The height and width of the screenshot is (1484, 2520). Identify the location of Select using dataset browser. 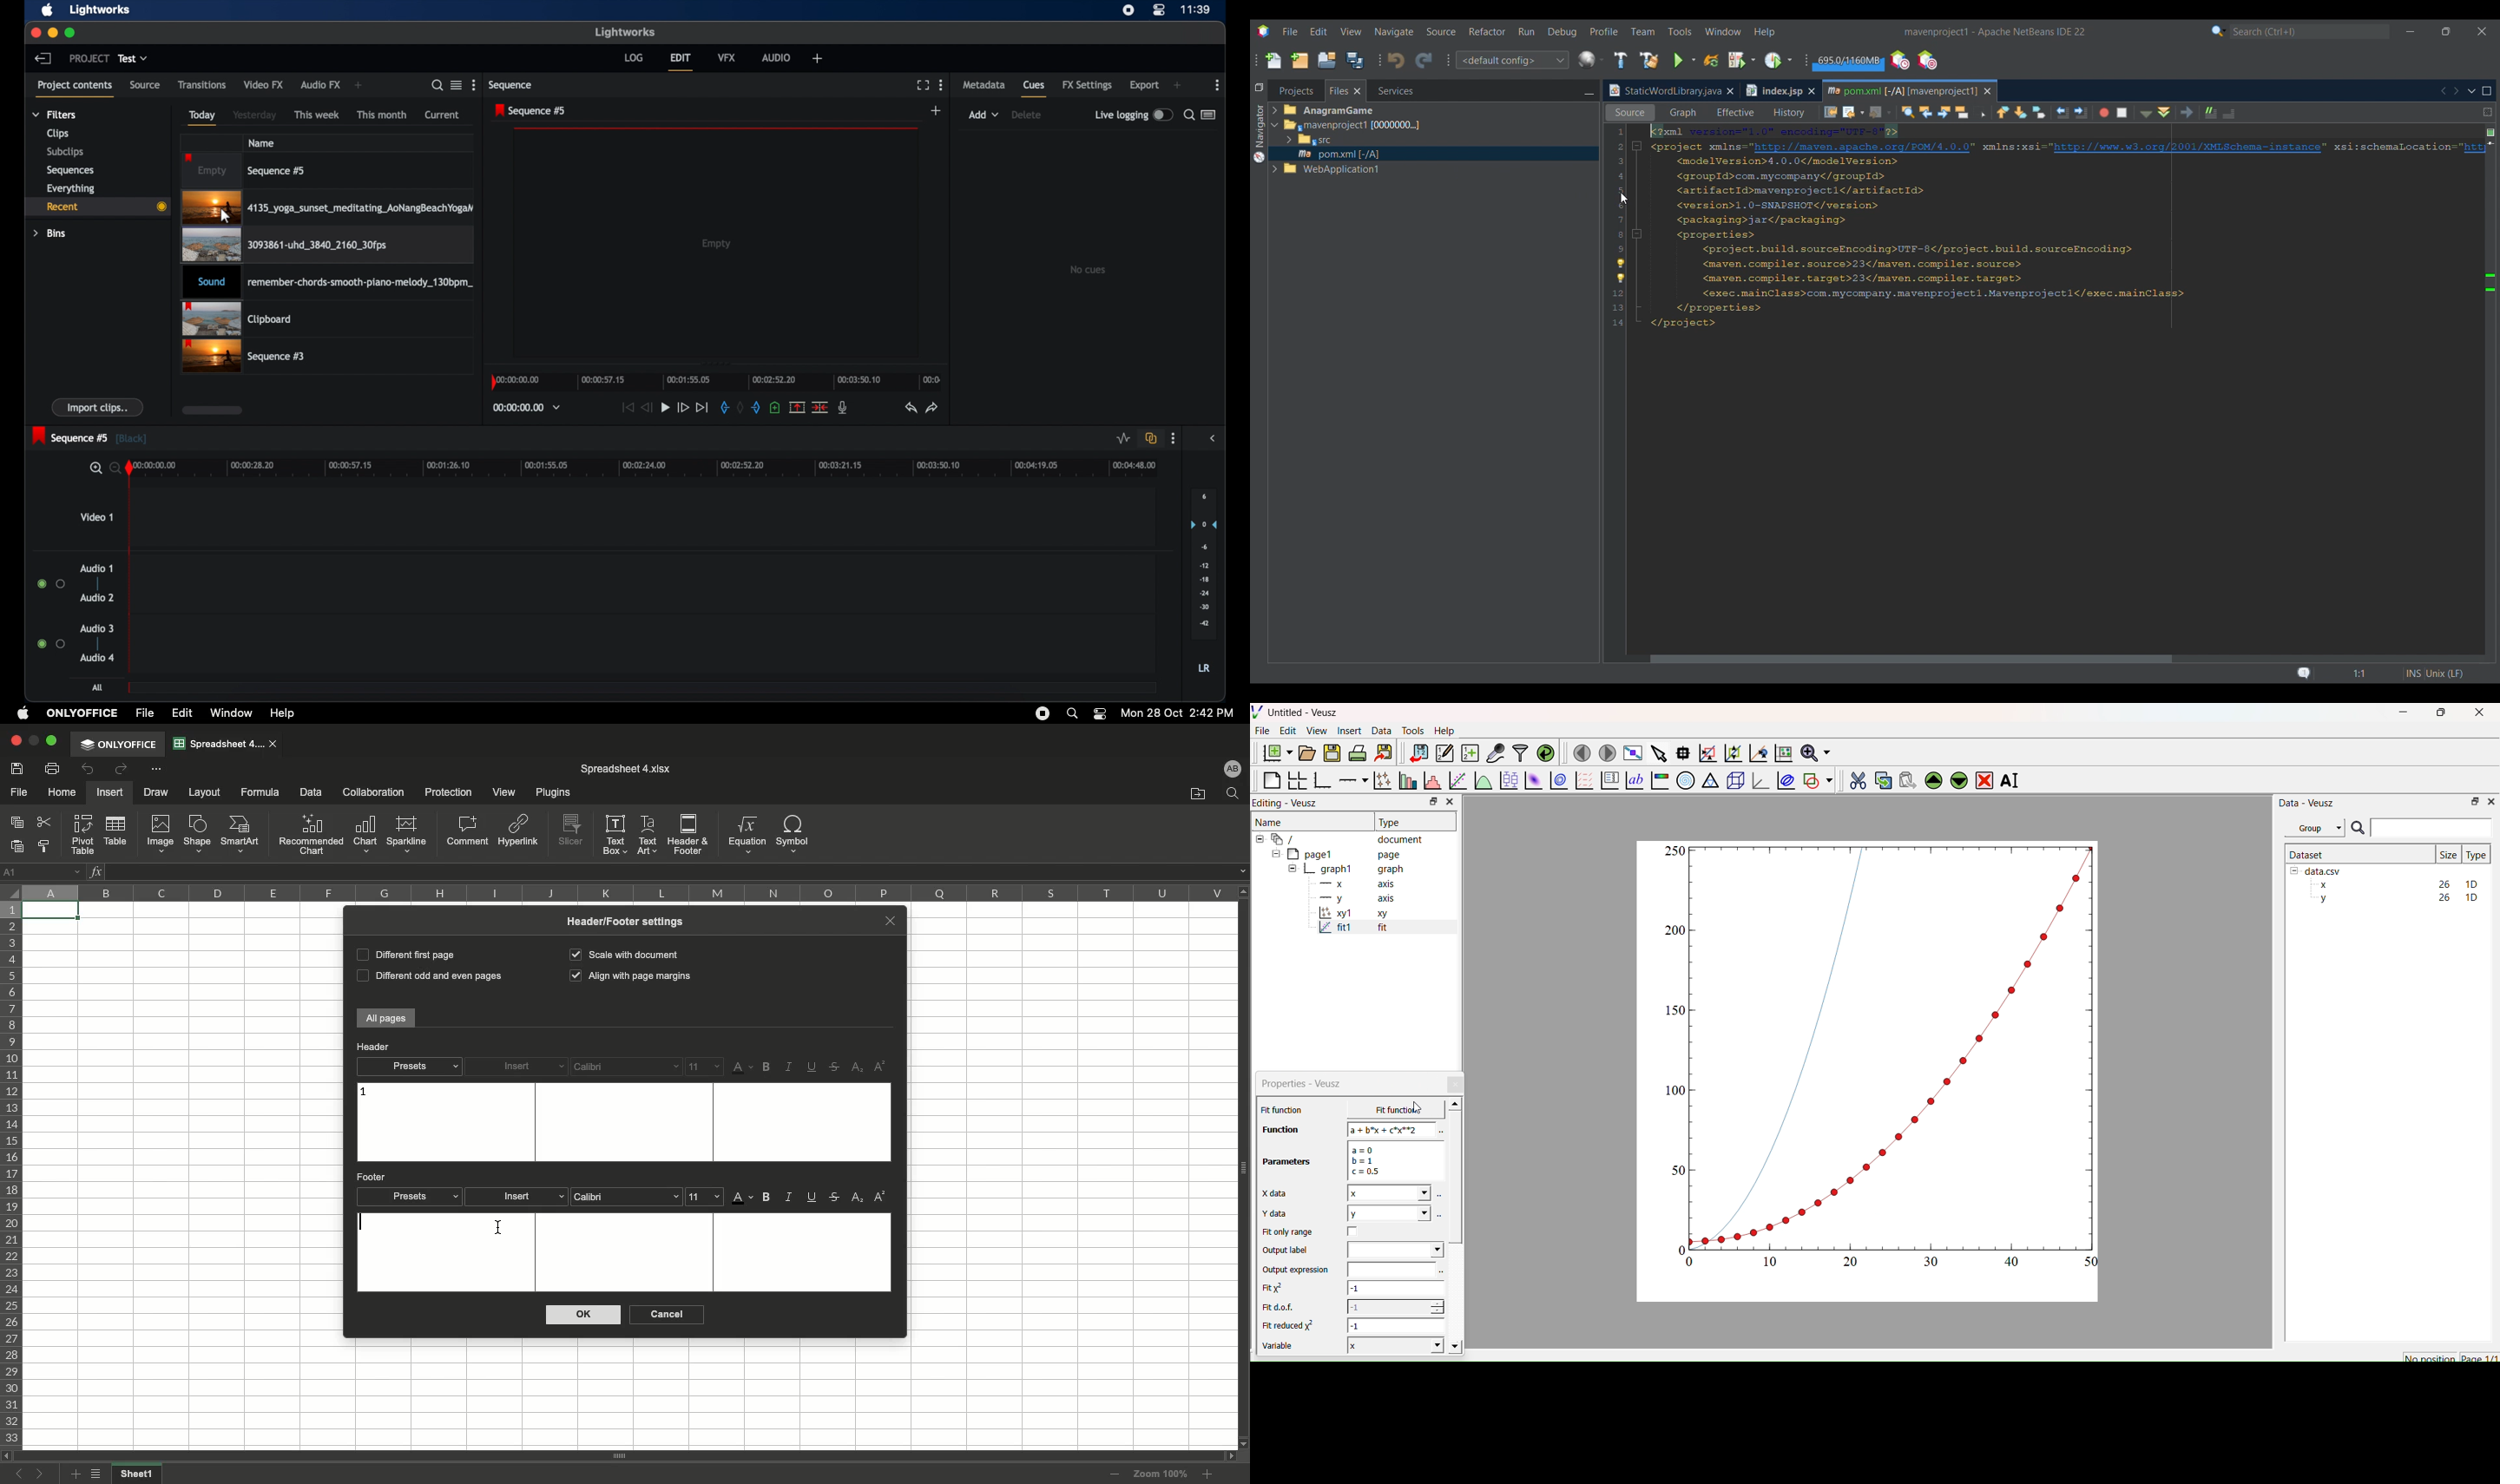
(1440, 1215).